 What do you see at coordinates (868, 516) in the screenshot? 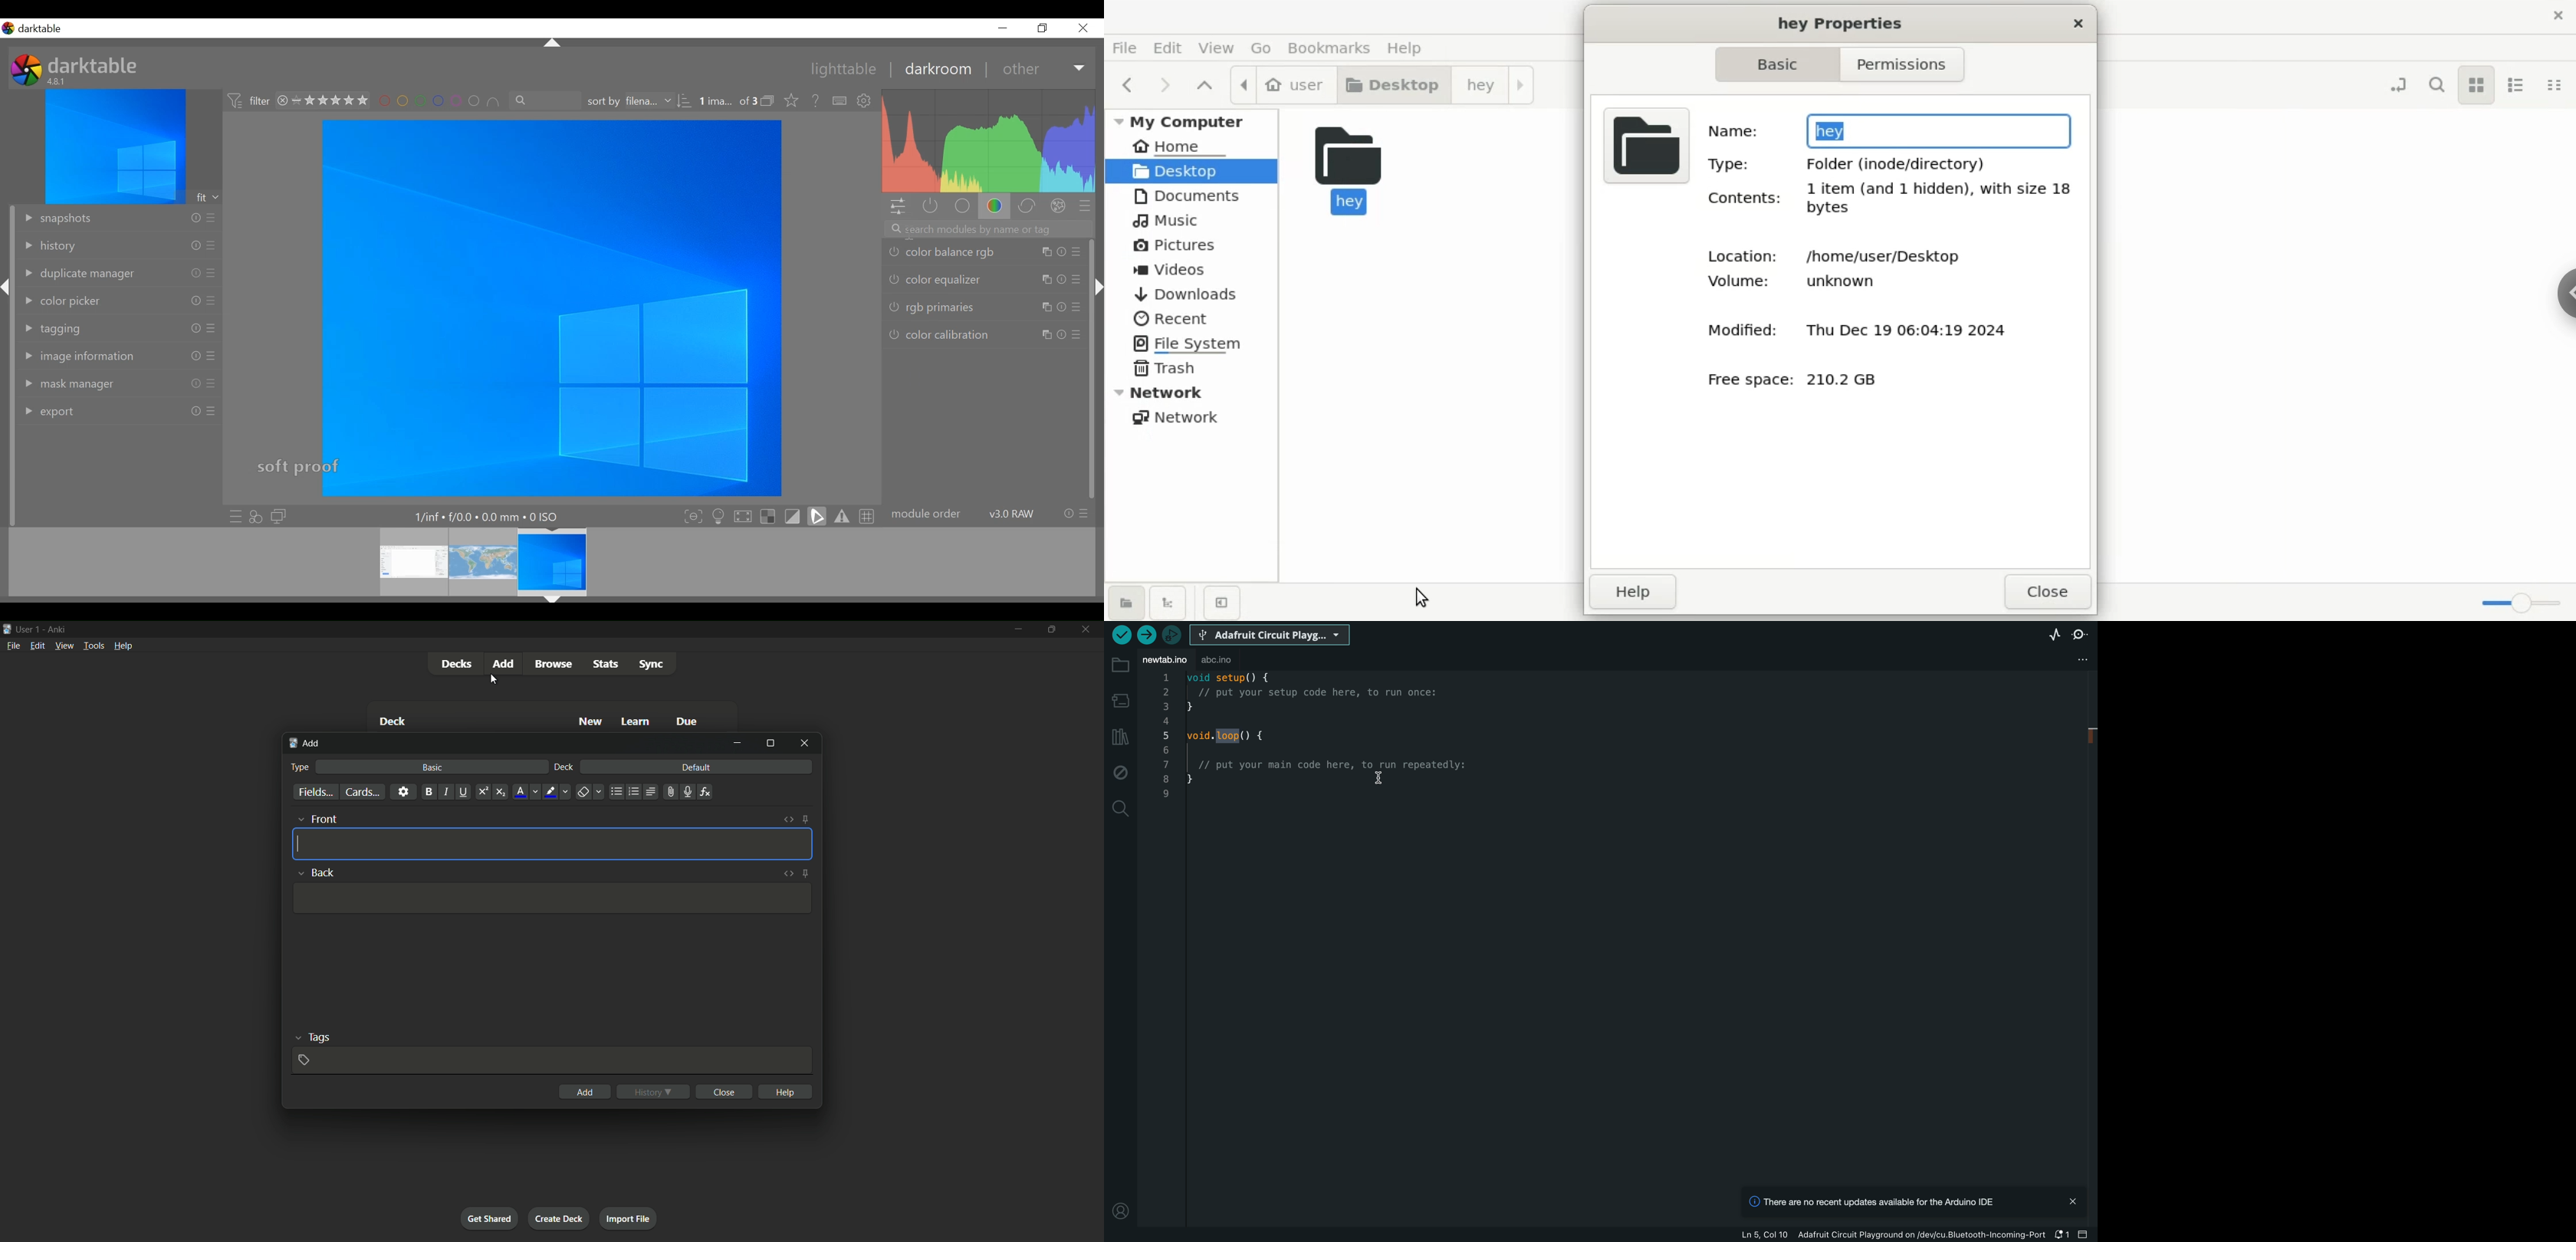
I see `toggle guide lines ` at bounding box center [868, 516].